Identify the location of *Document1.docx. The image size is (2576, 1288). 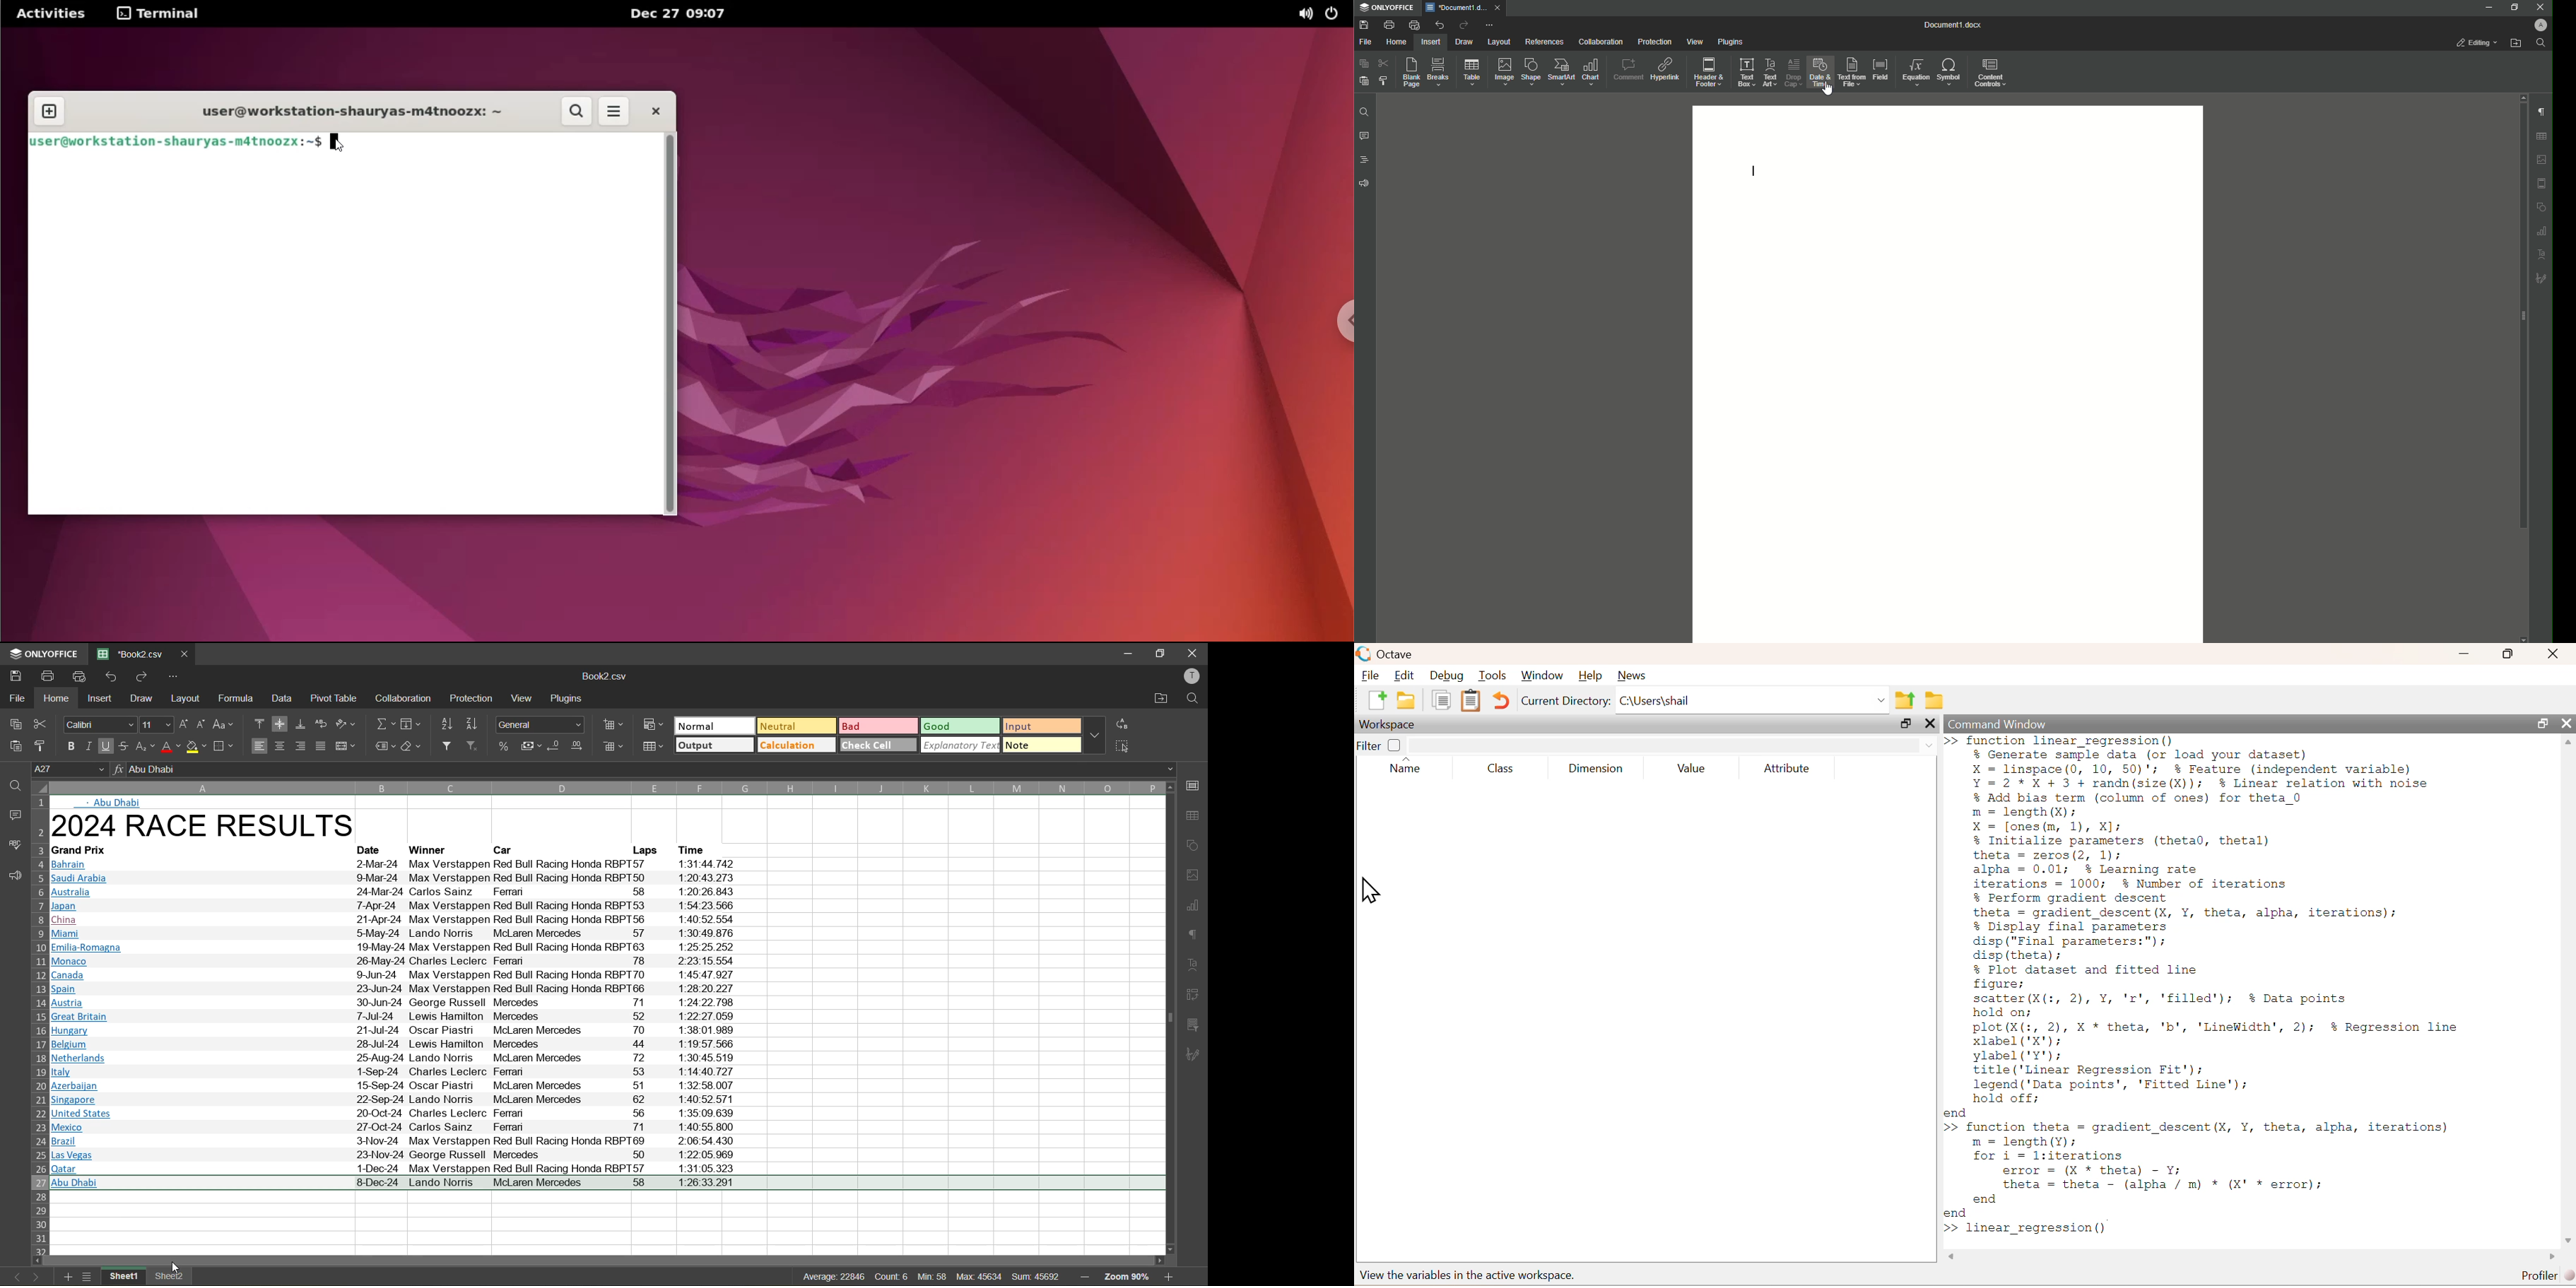
(1455, 8).